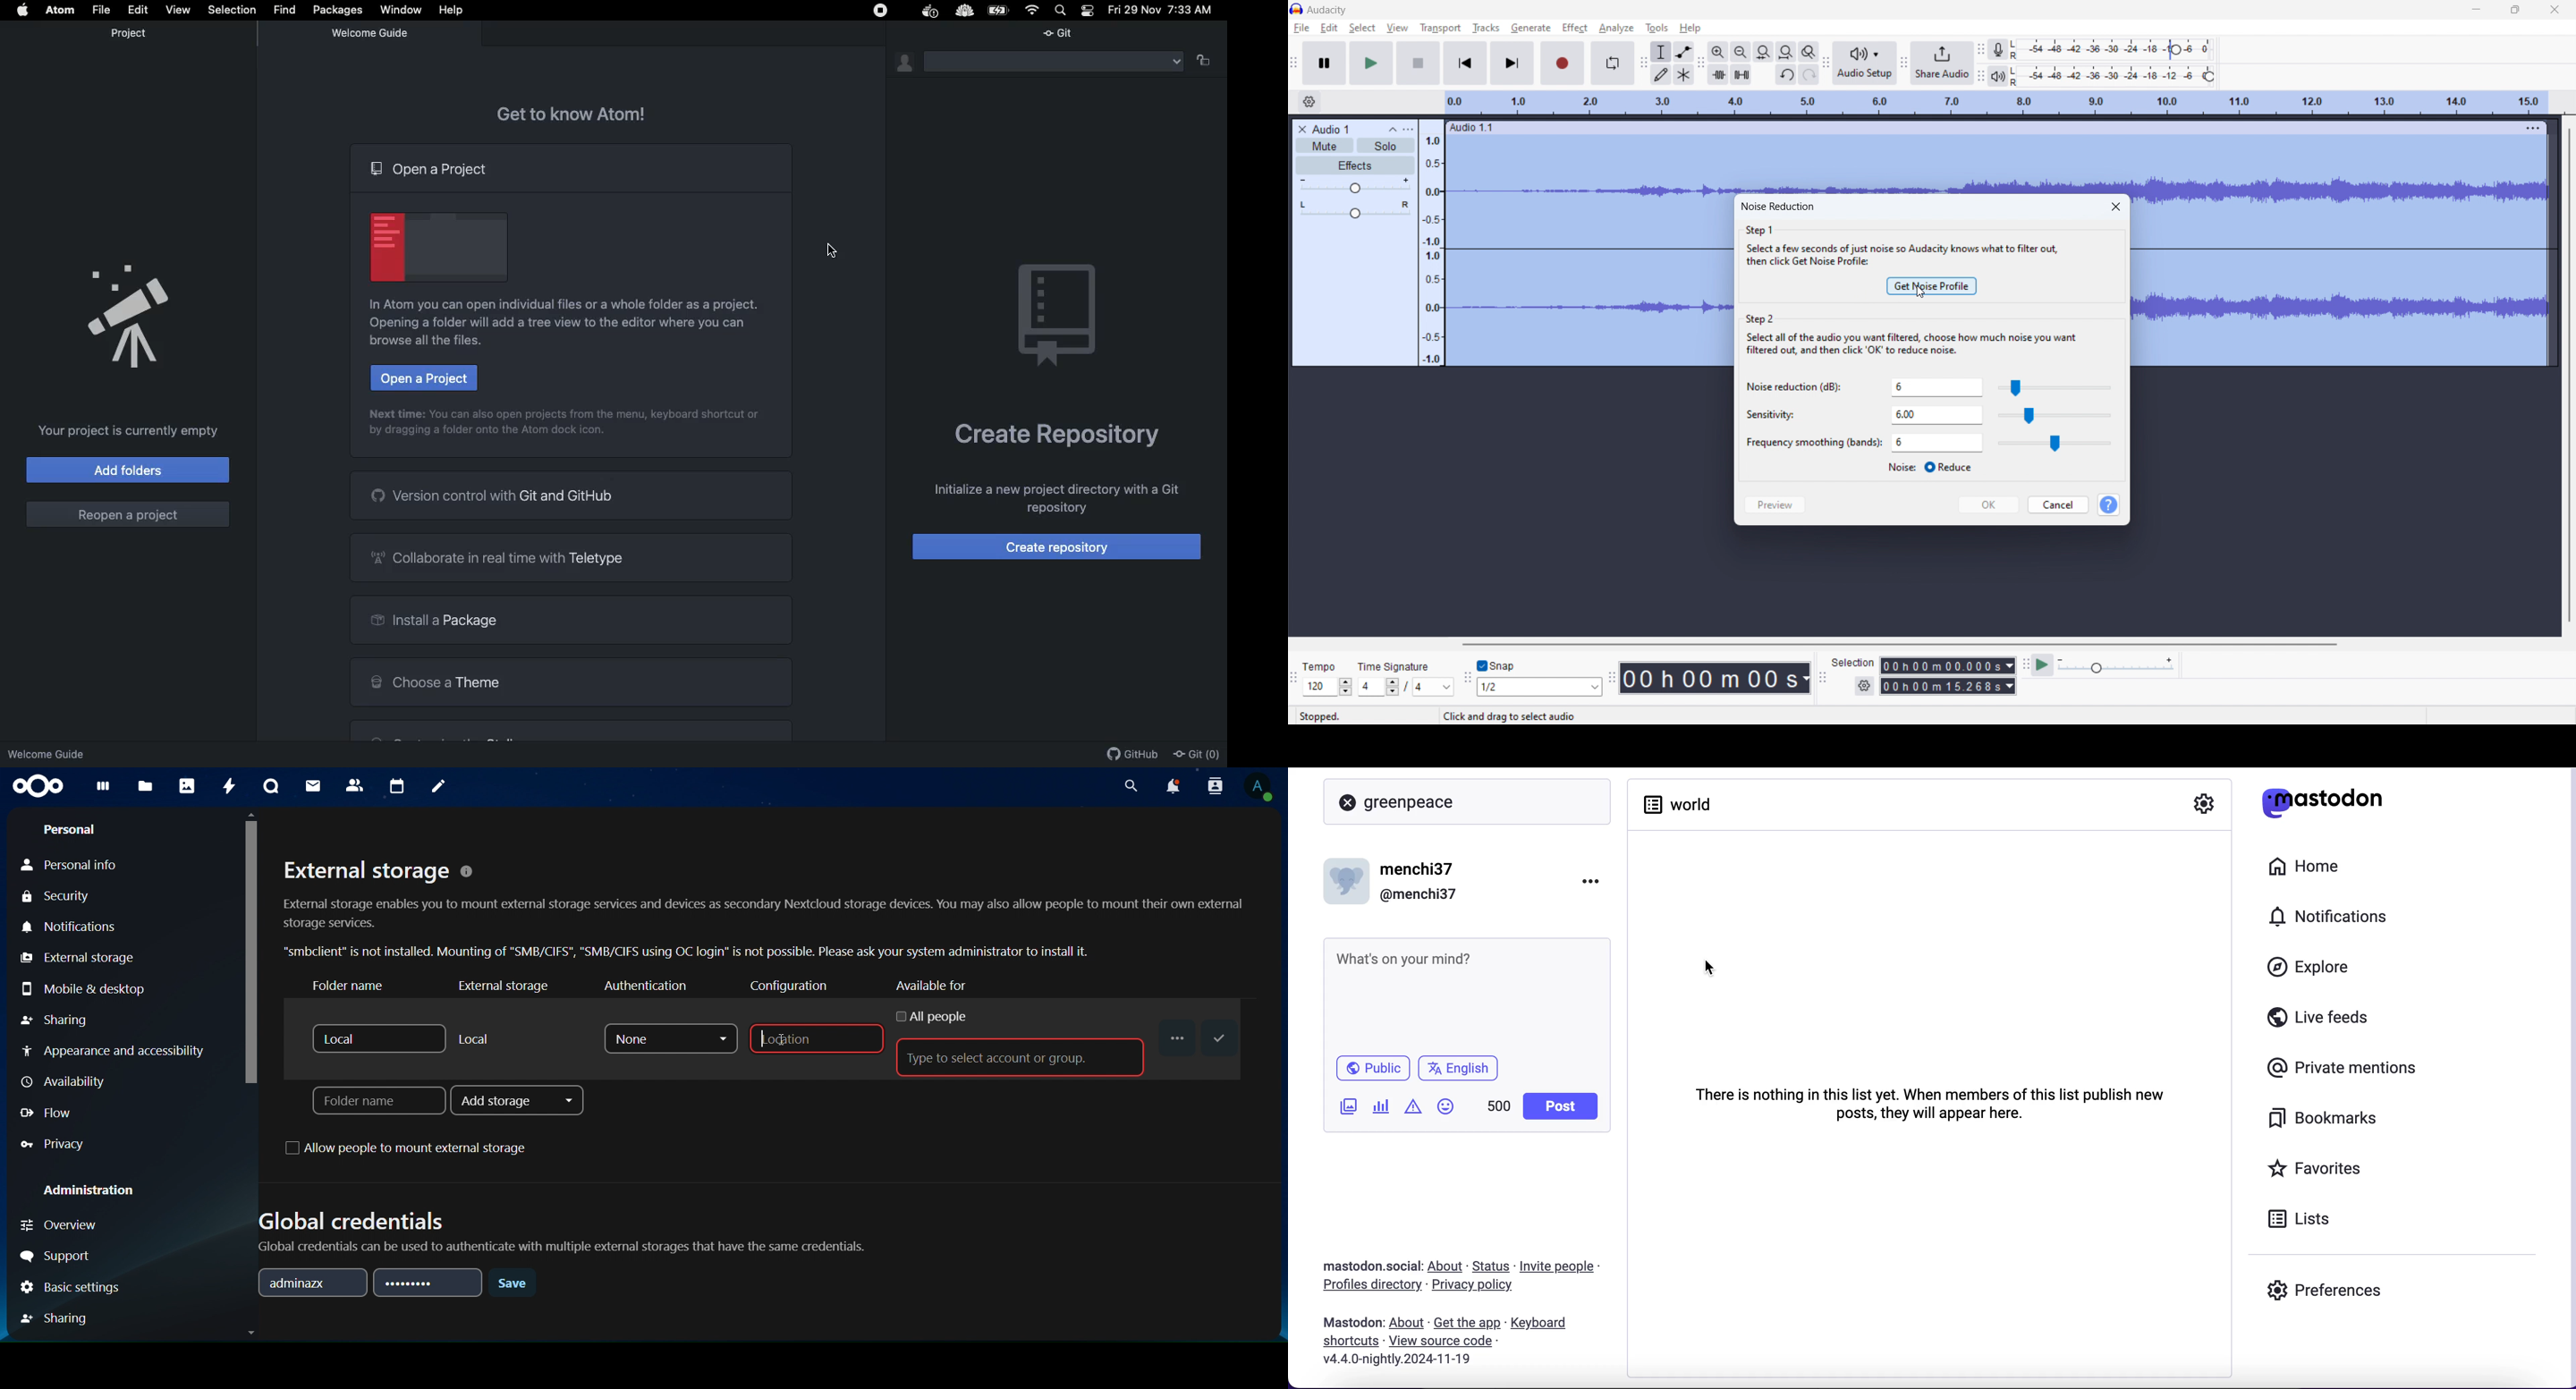  I want to click on edit toolbar, so click(1701, 63).